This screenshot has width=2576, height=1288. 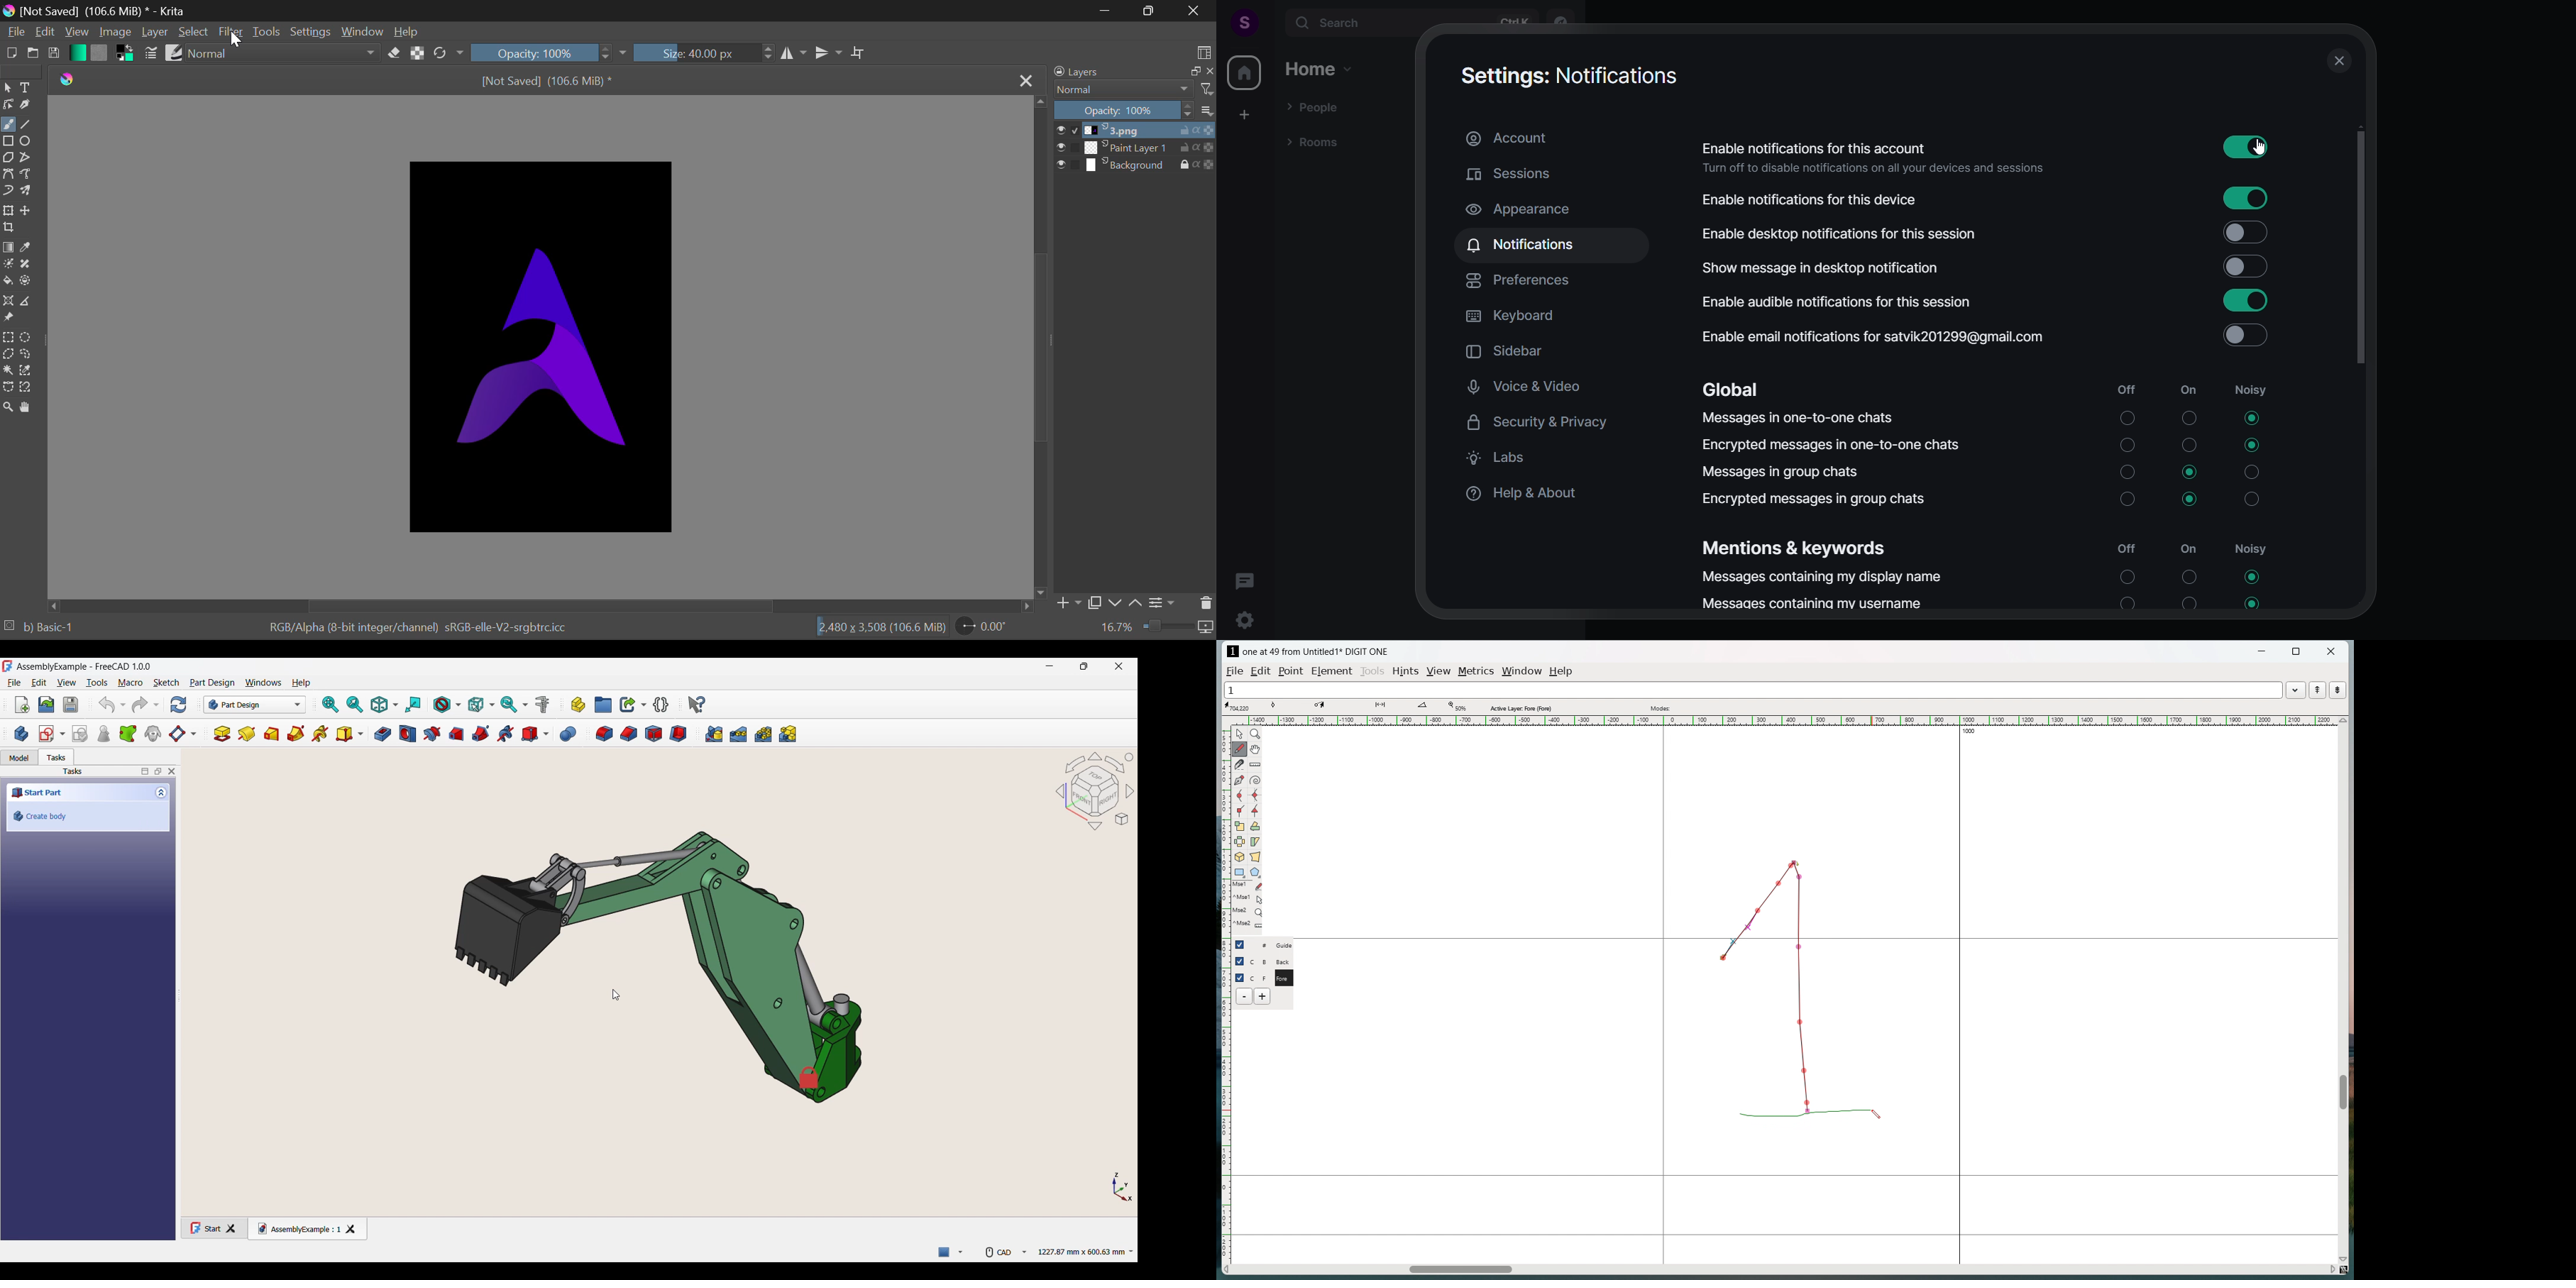 What do you see at coordinates (30, 192) in the screenshot?
I see `Multibrush Tool` at bounding box center [30, 192].